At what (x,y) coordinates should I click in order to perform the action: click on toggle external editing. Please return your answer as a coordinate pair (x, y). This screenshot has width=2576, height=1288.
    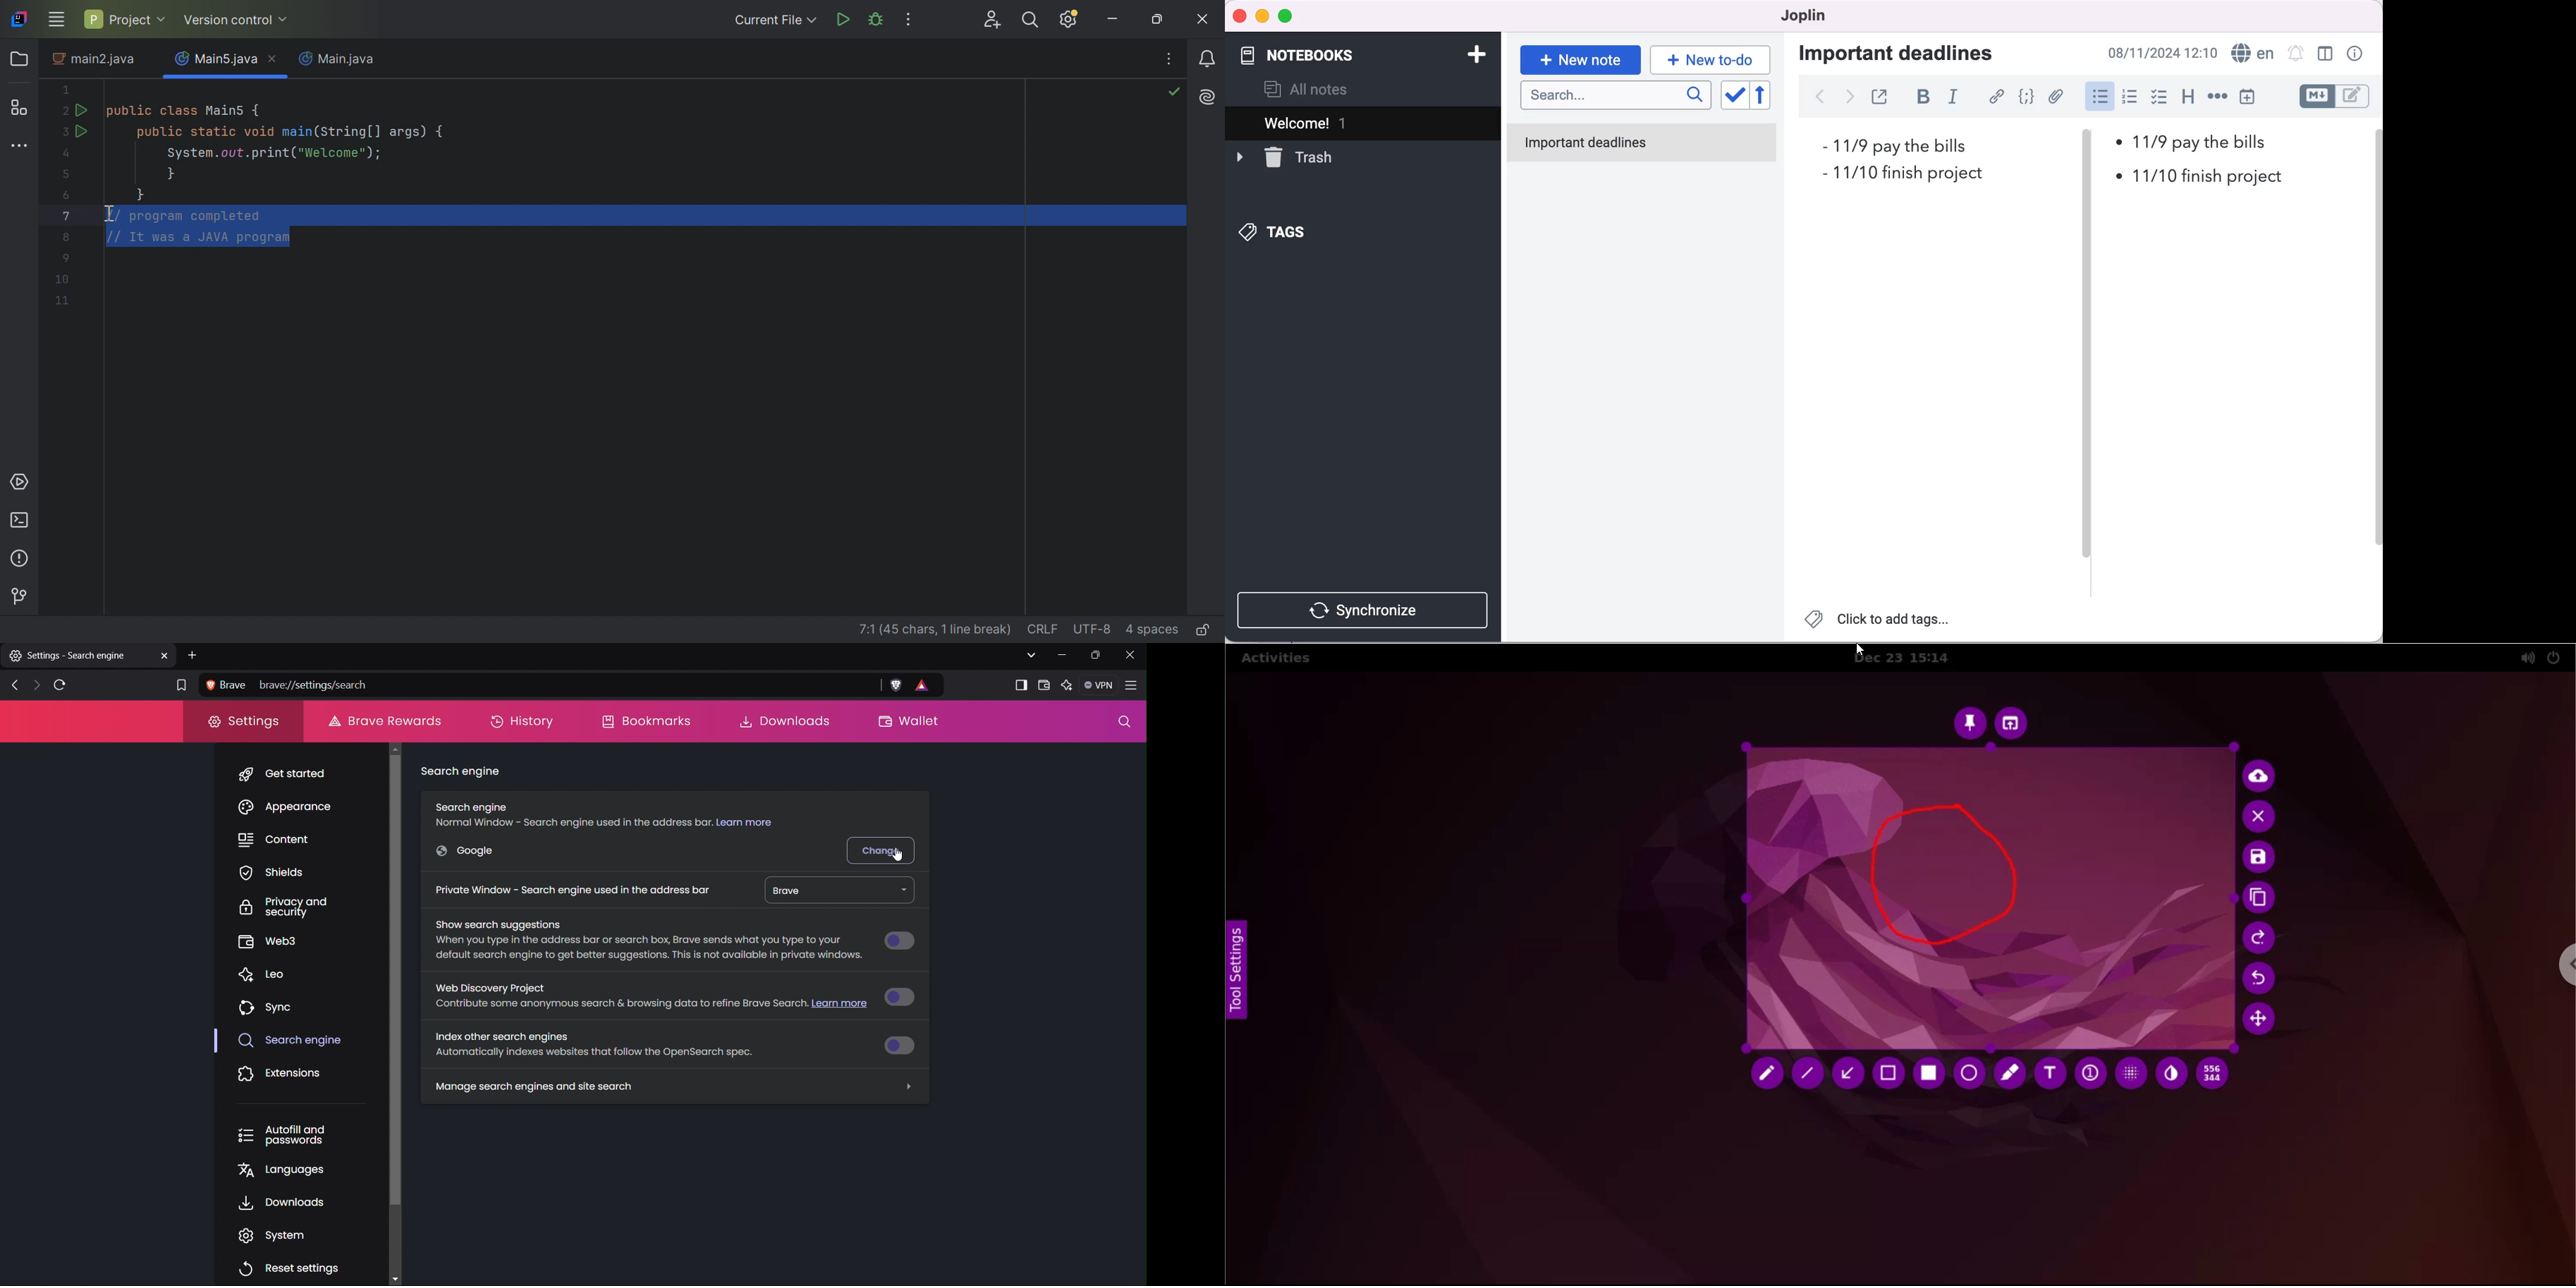
    Looking at the image, I should click on (1880, 98).